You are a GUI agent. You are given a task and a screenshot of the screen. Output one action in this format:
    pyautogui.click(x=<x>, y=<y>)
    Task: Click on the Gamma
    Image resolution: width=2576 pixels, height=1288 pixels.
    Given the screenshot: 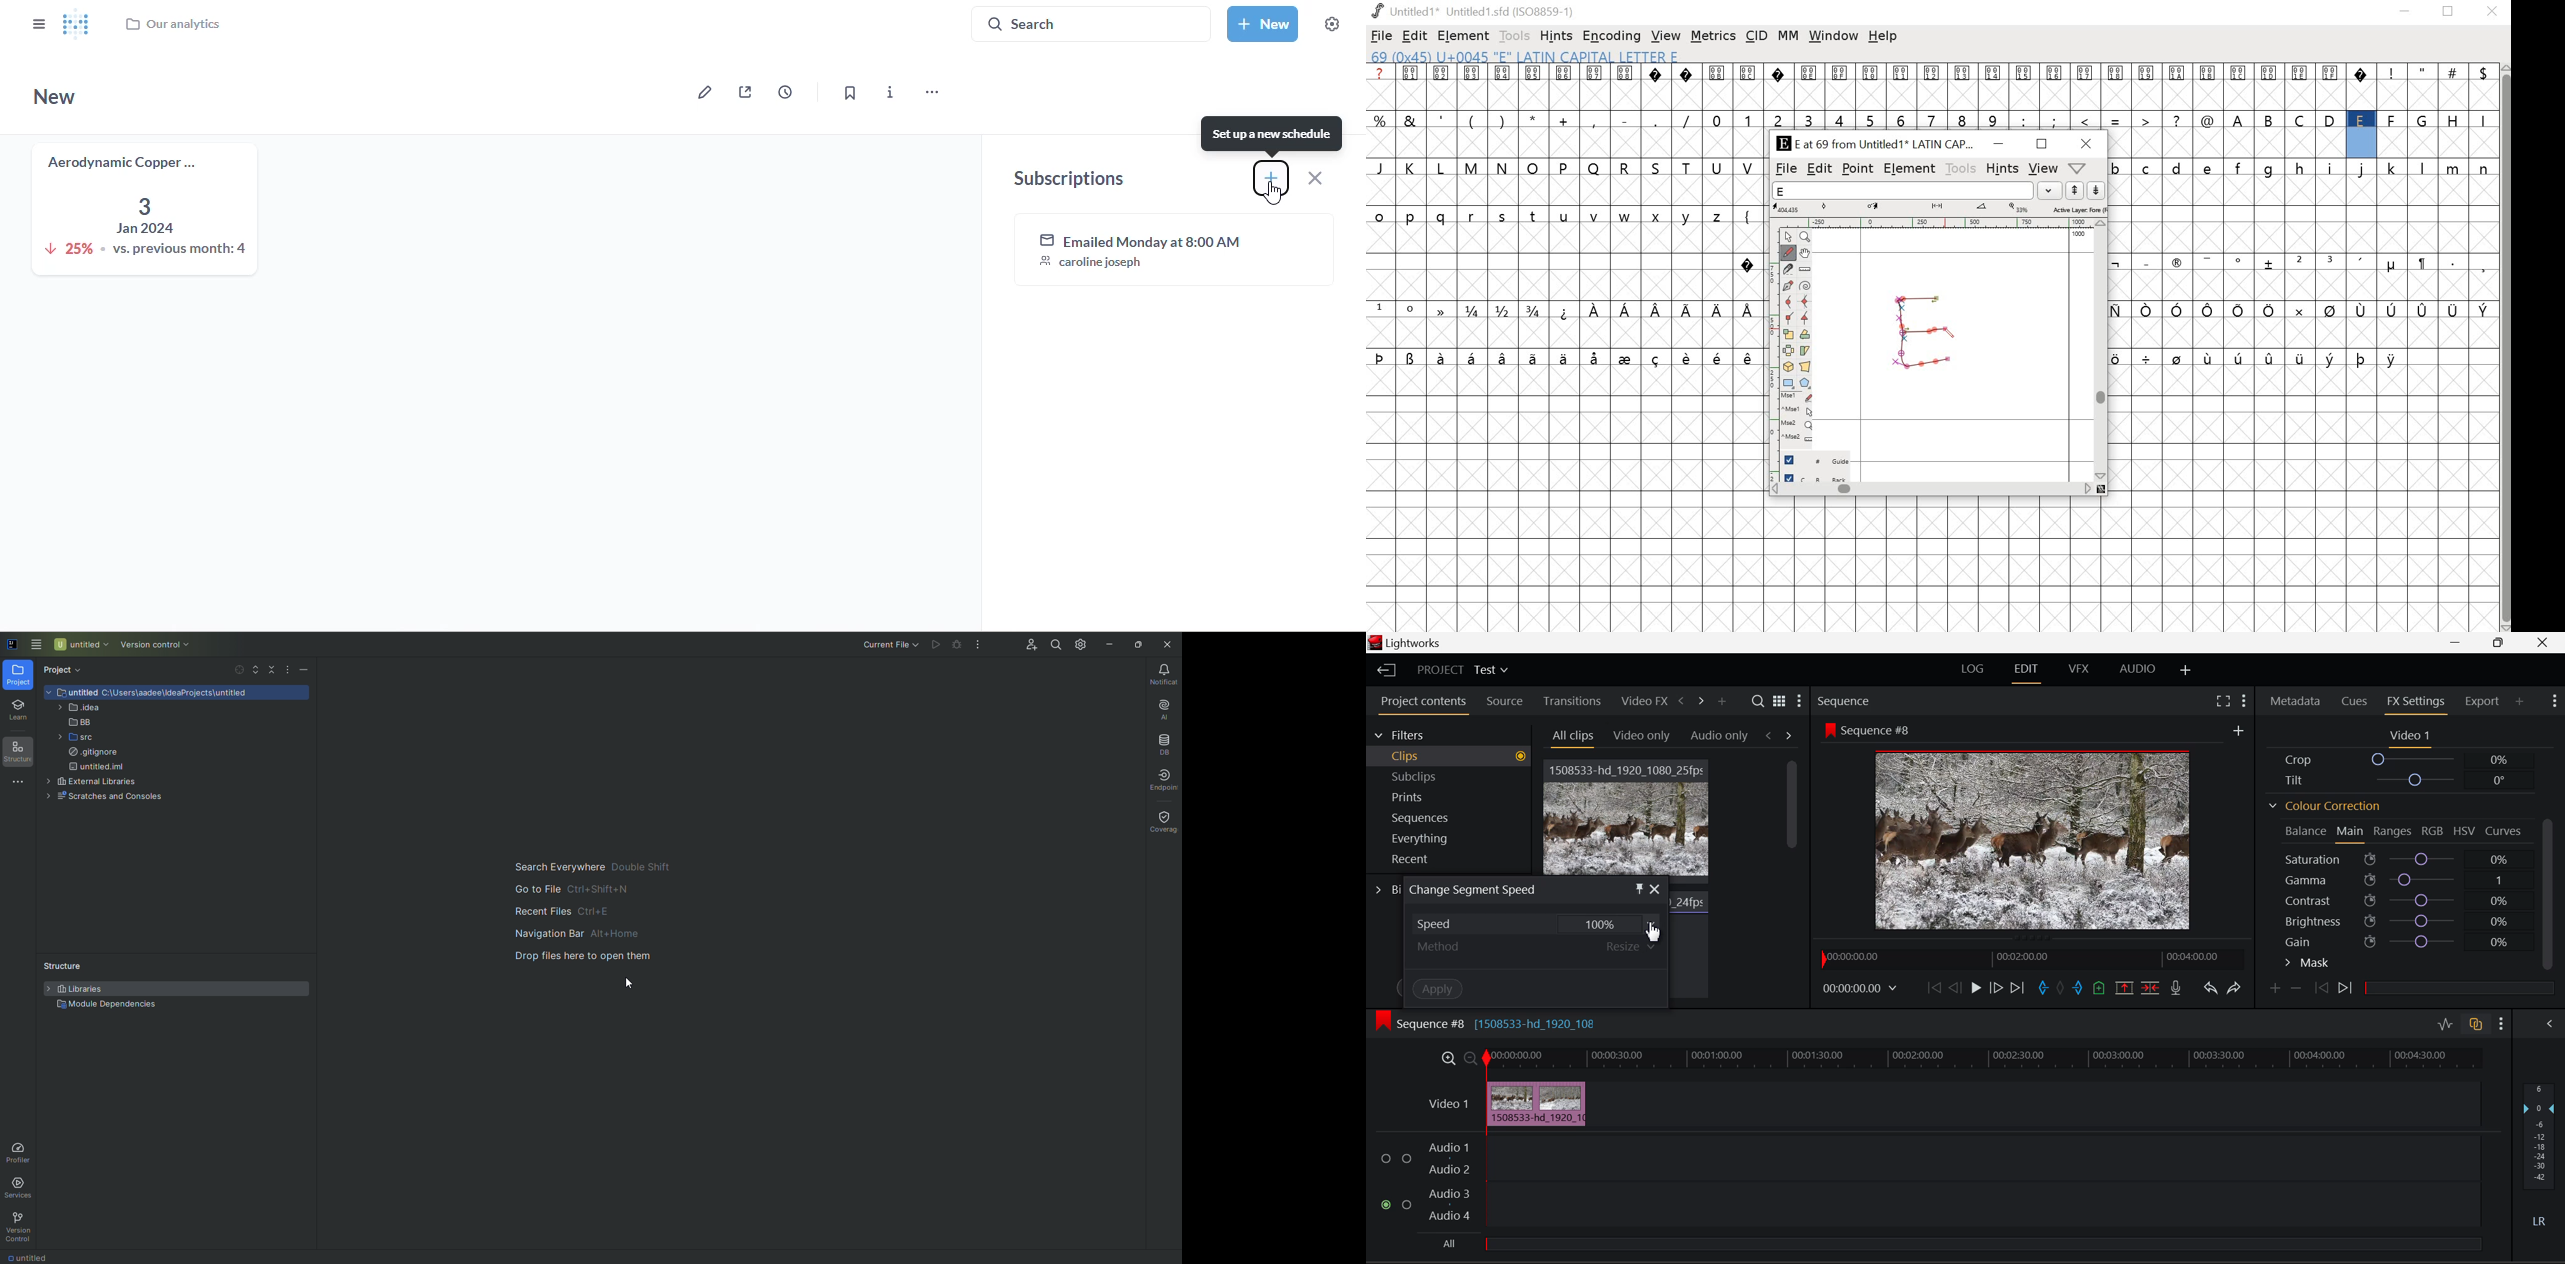 What is the action you would take?
    pyautogui.click(x=2400, y=881)
    